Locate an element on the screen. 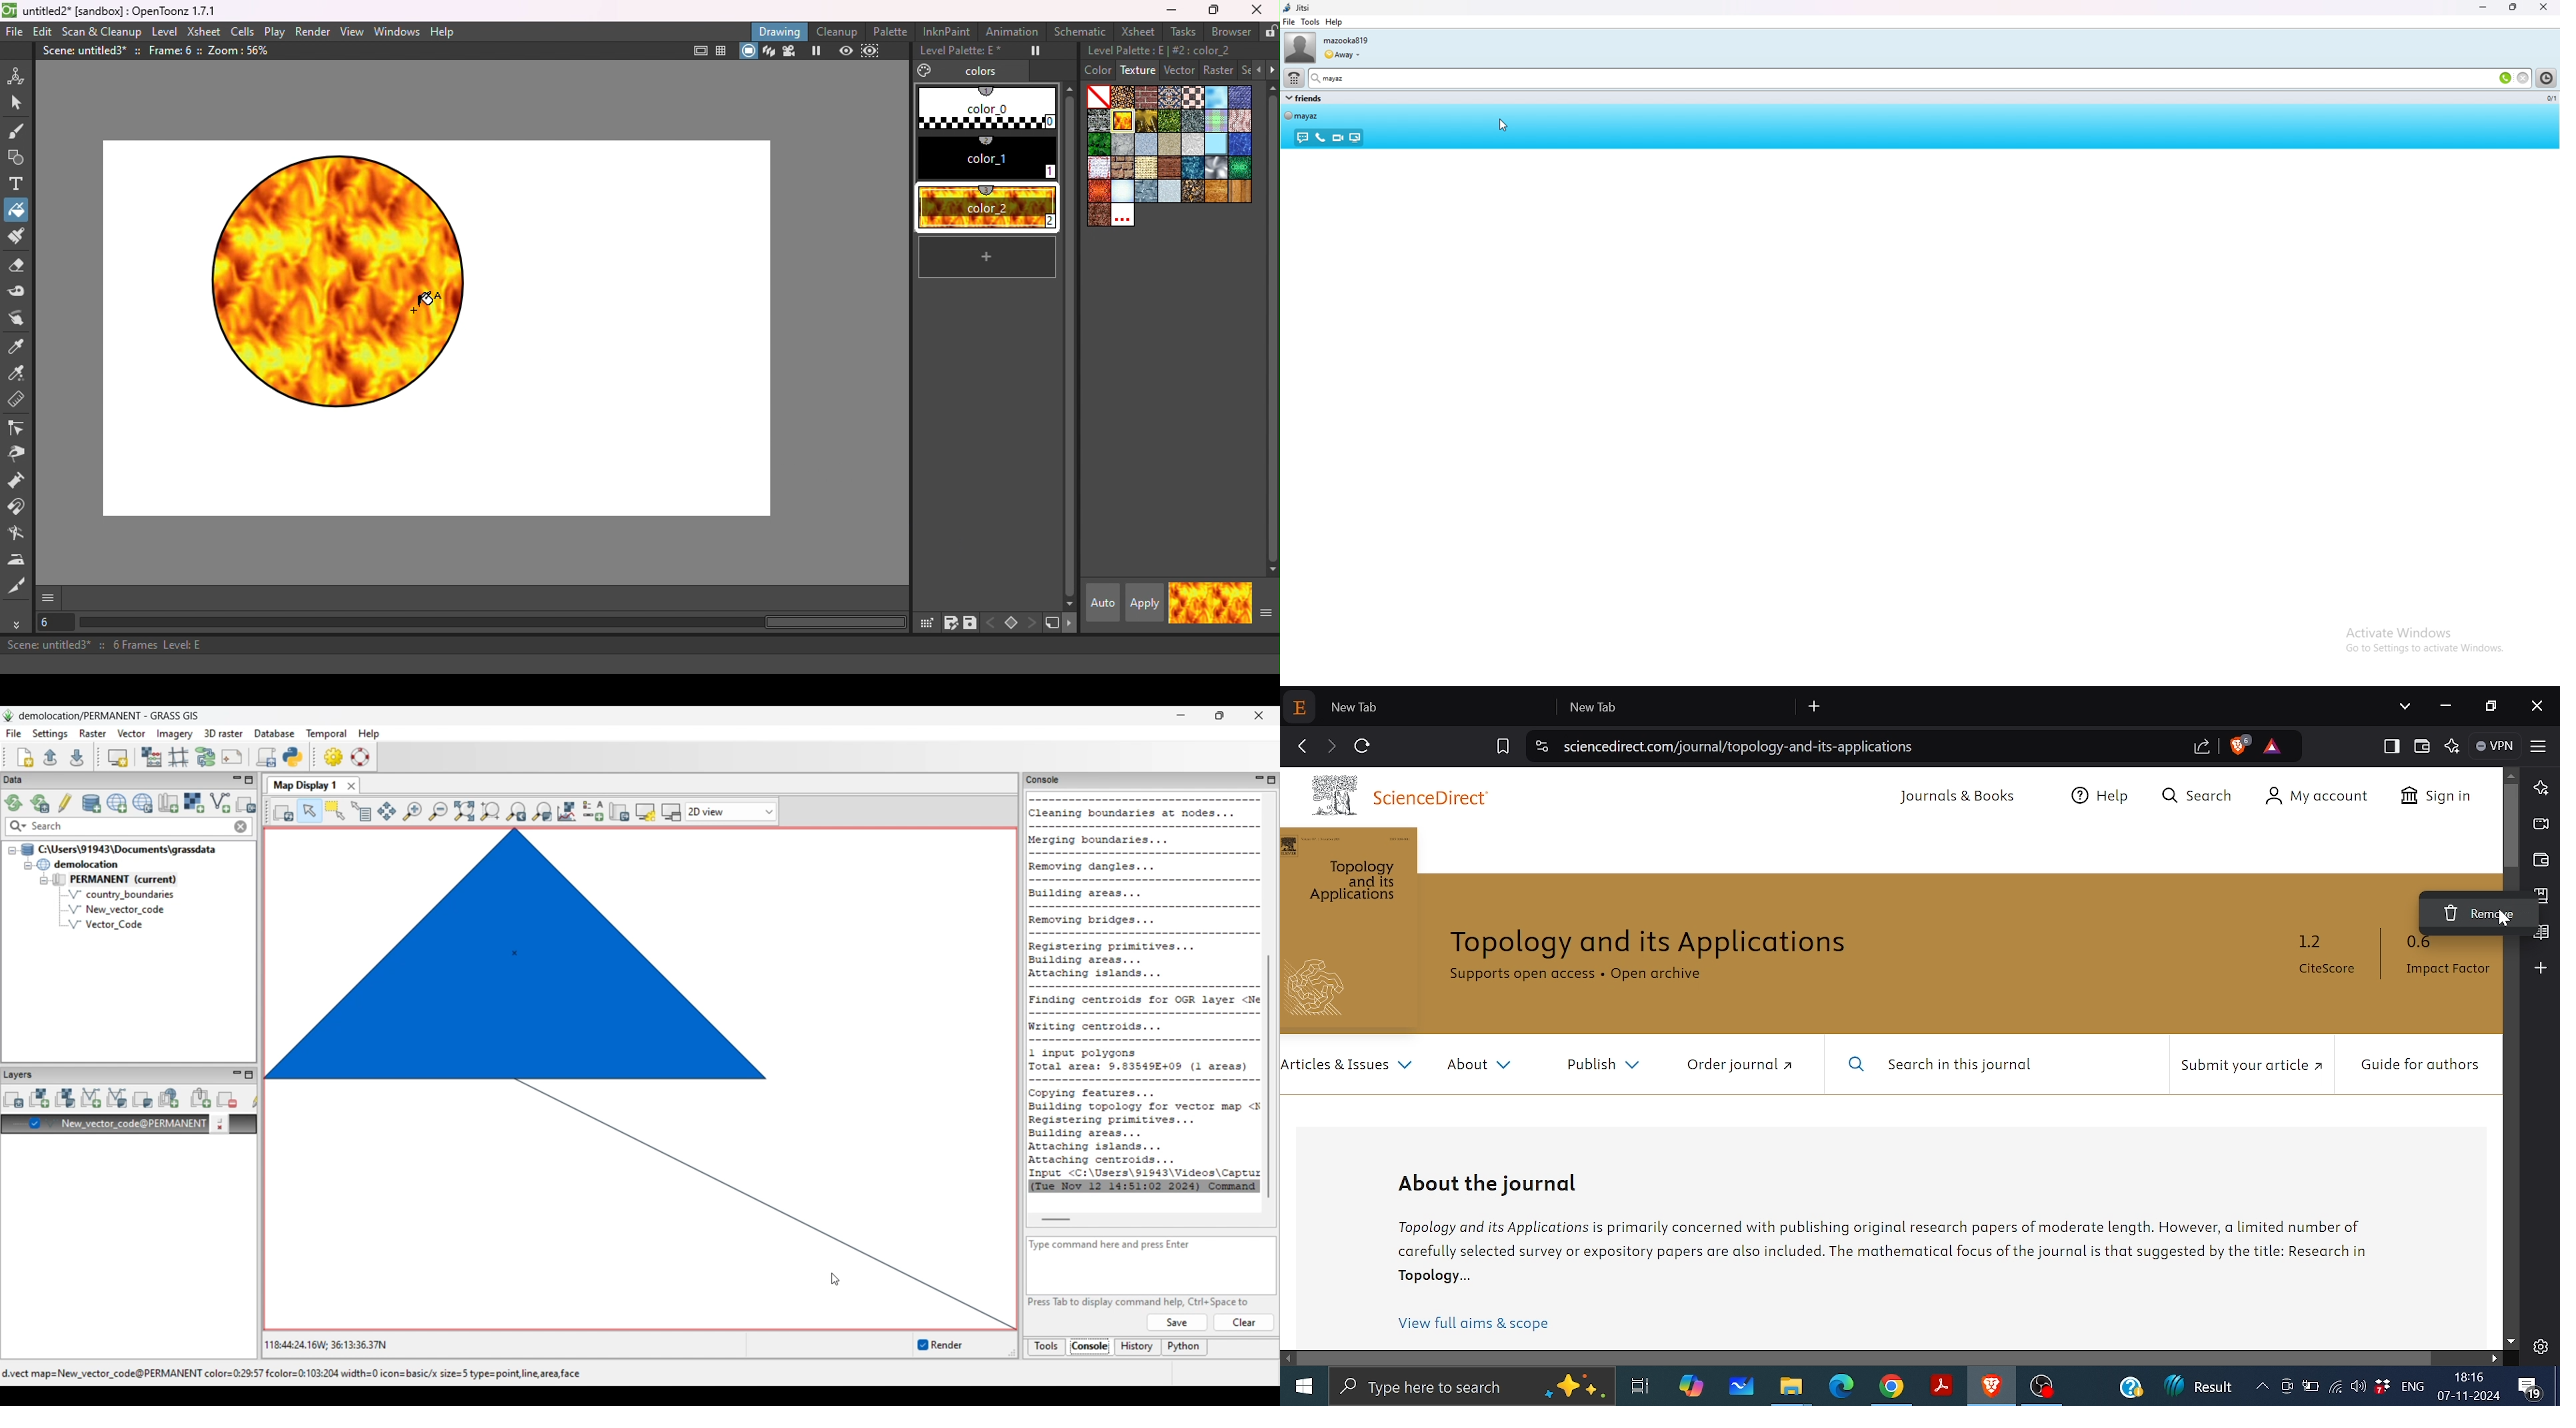 Image resolution: width=2576 pixels, height=1428 pixels. Next is located at coordinates (1272, 70).